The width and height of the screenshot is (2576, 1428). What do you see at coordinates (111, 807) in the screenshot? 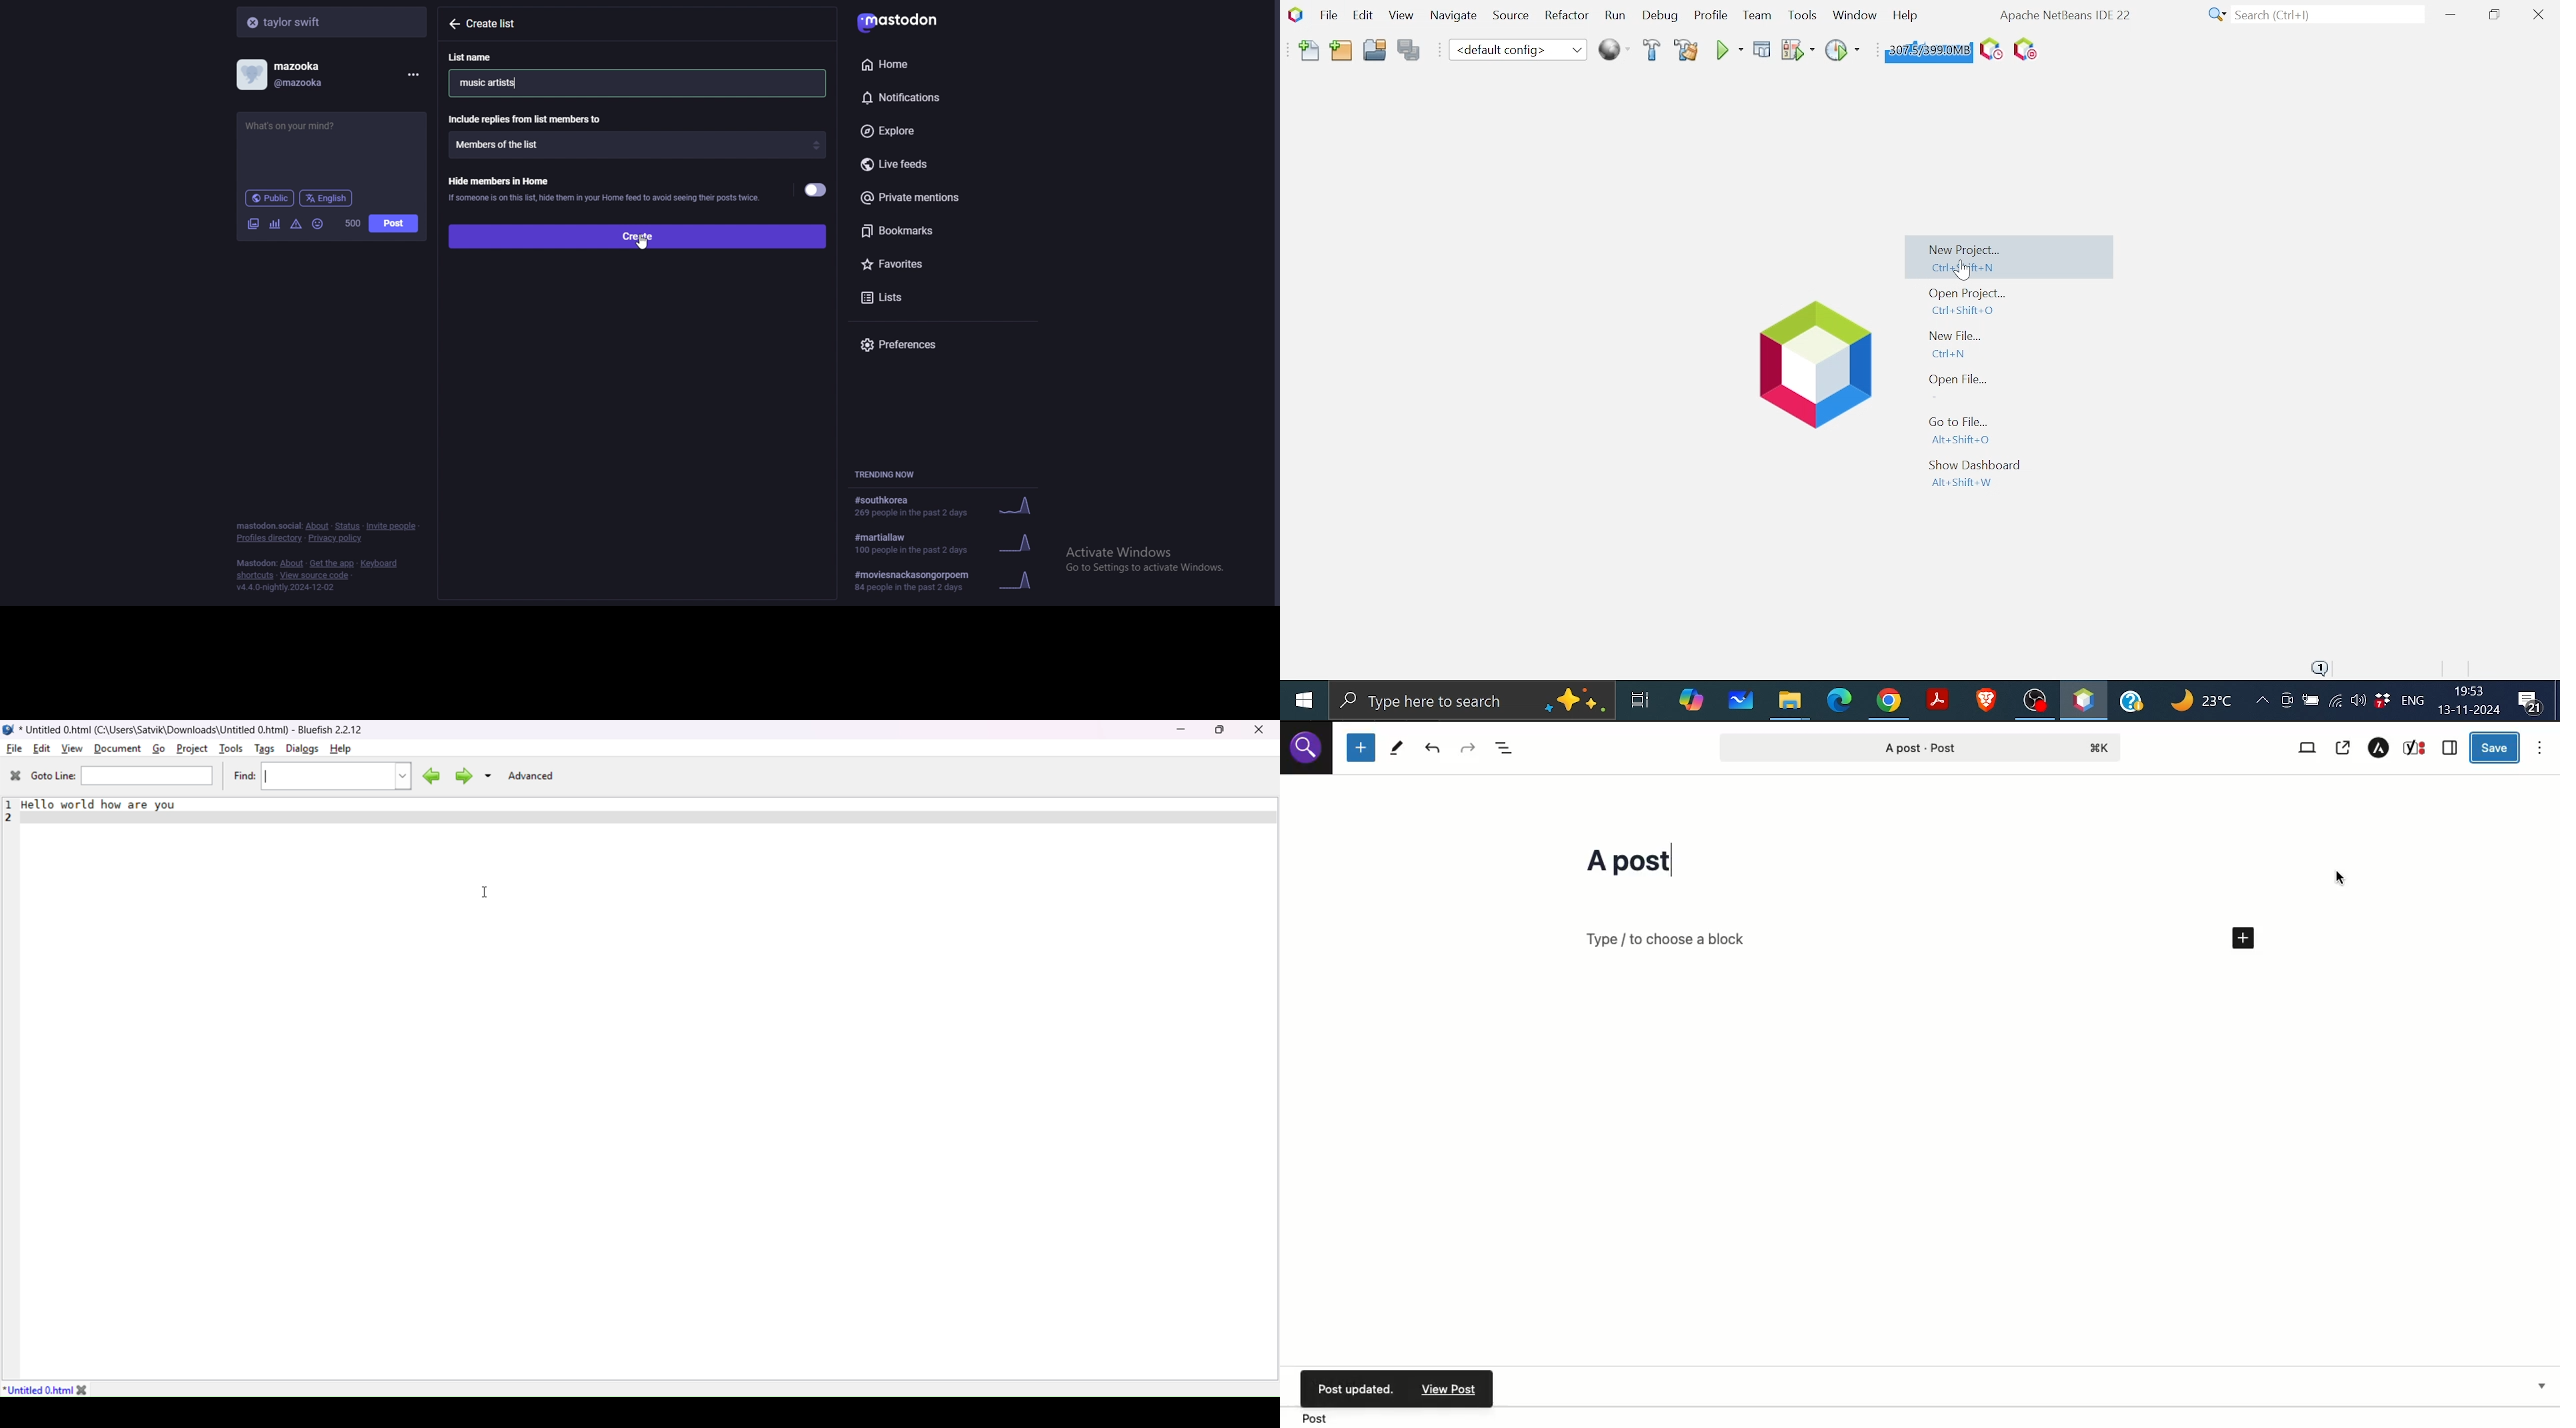
I see `Hello world how are you` at bounding box center [111, 807].